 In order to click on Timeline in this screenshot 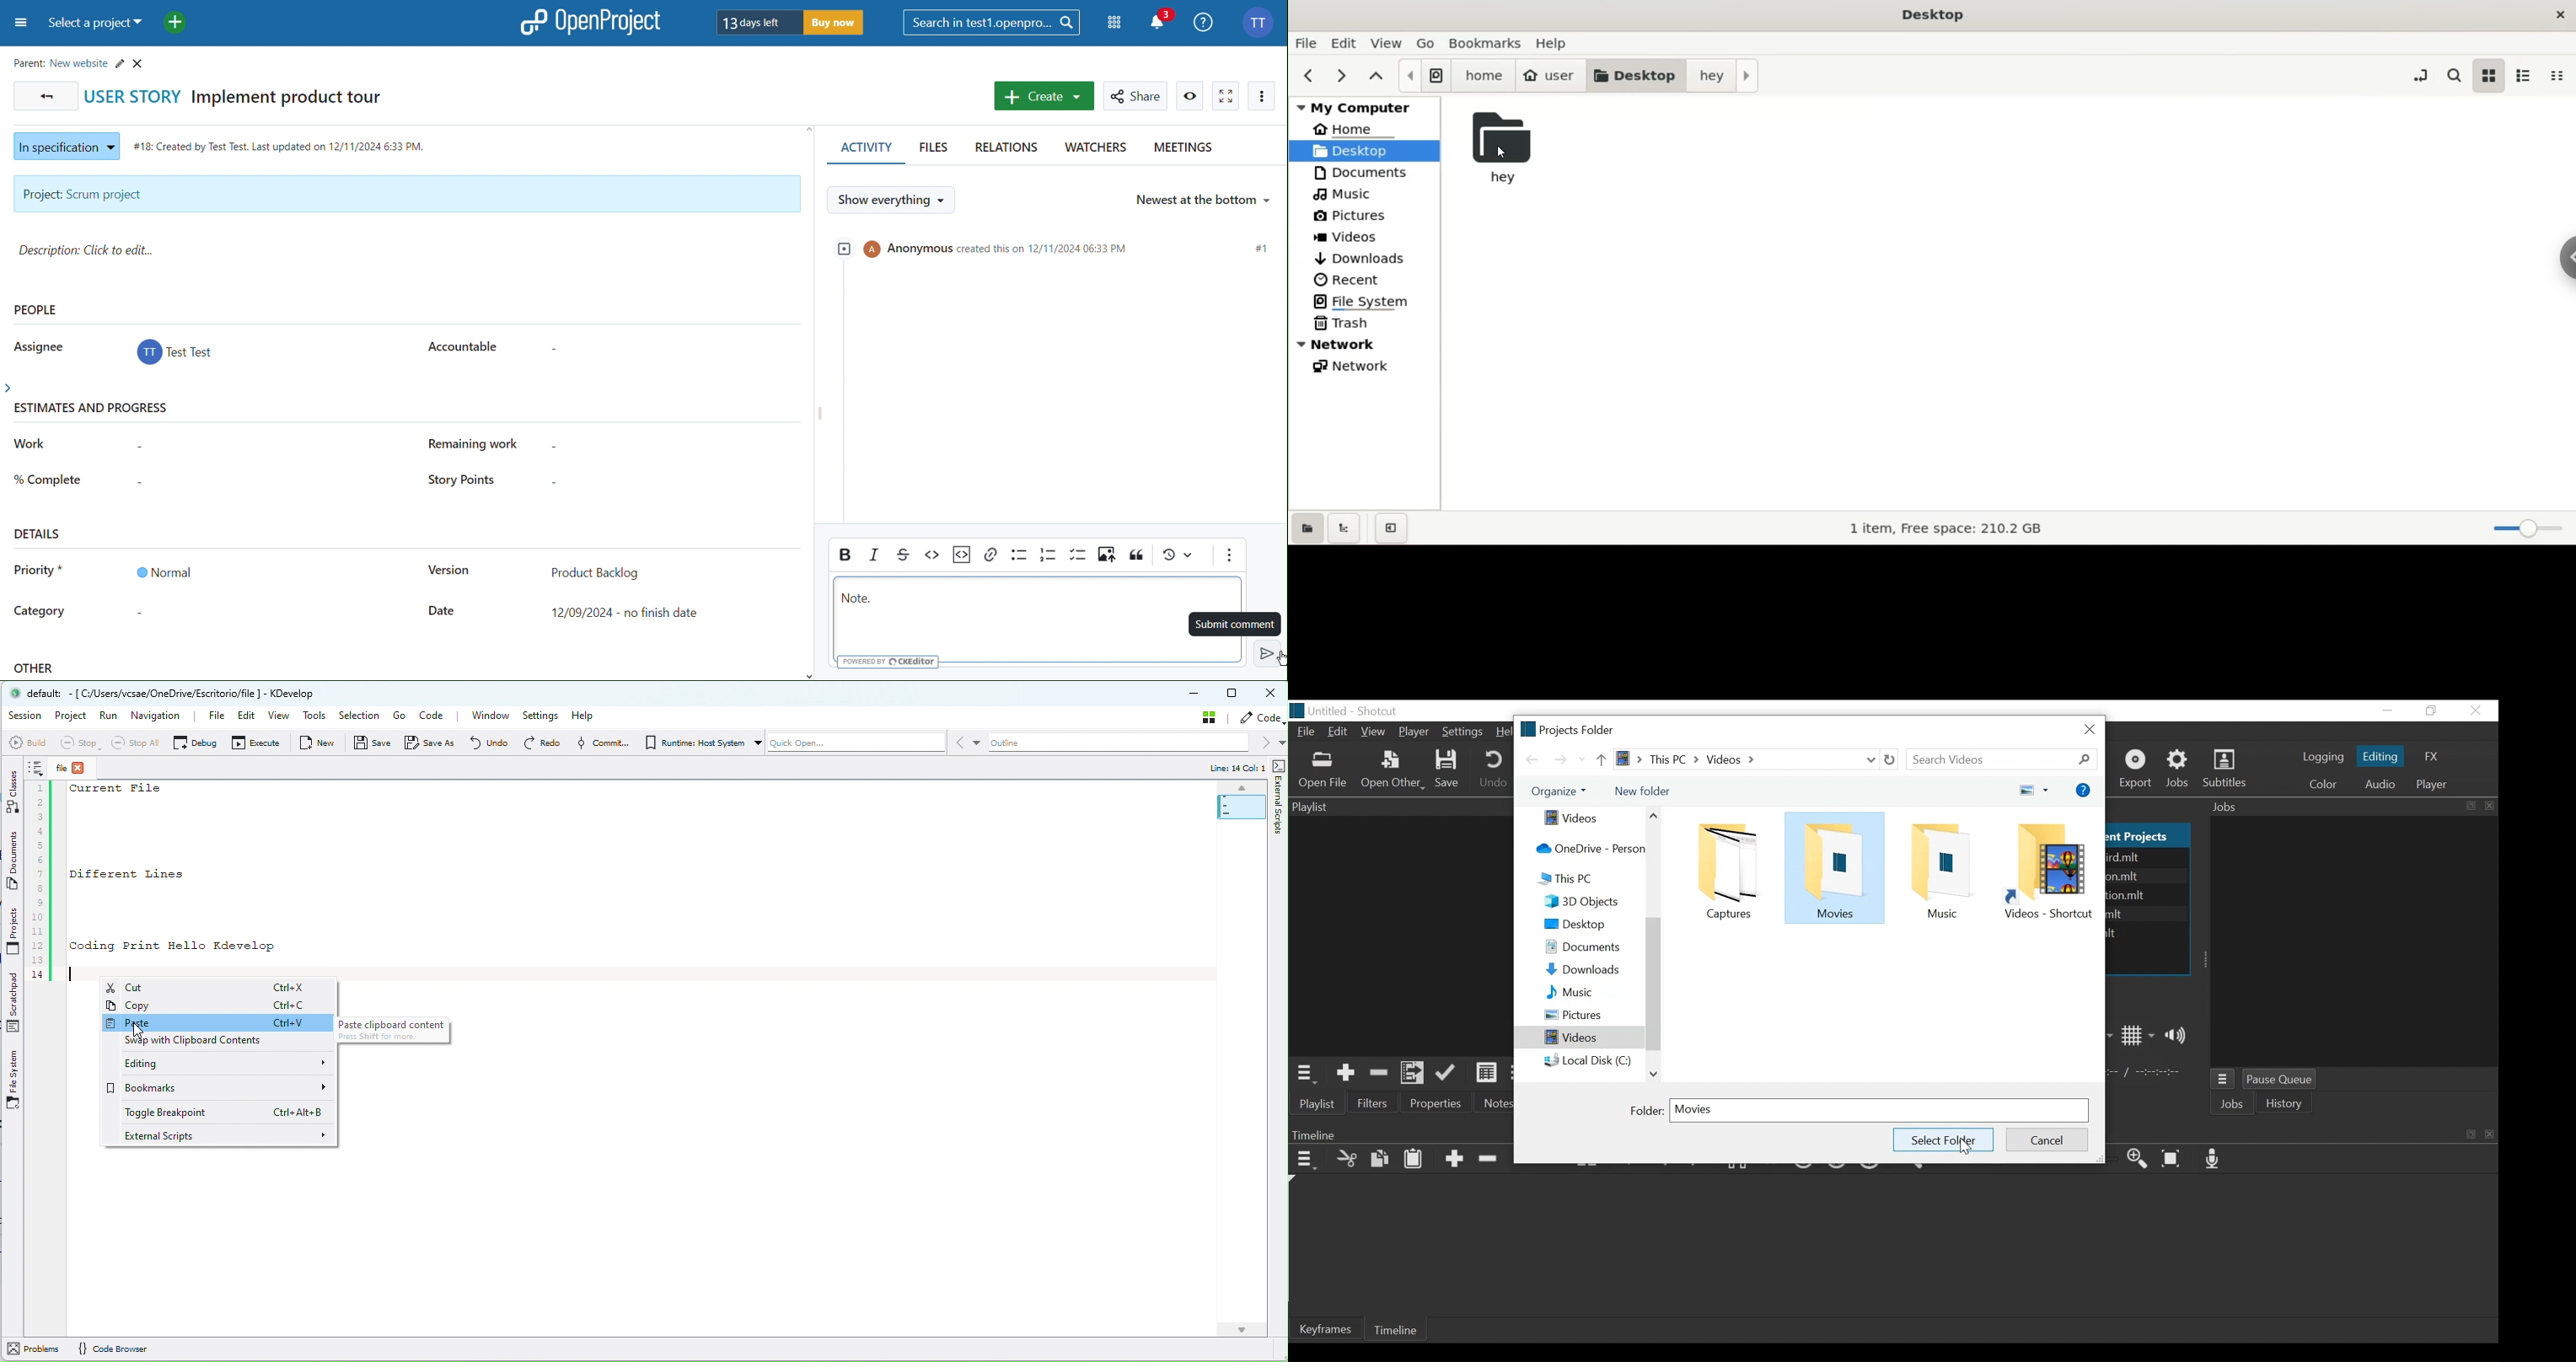, I will do `click(1399, 1329)`.